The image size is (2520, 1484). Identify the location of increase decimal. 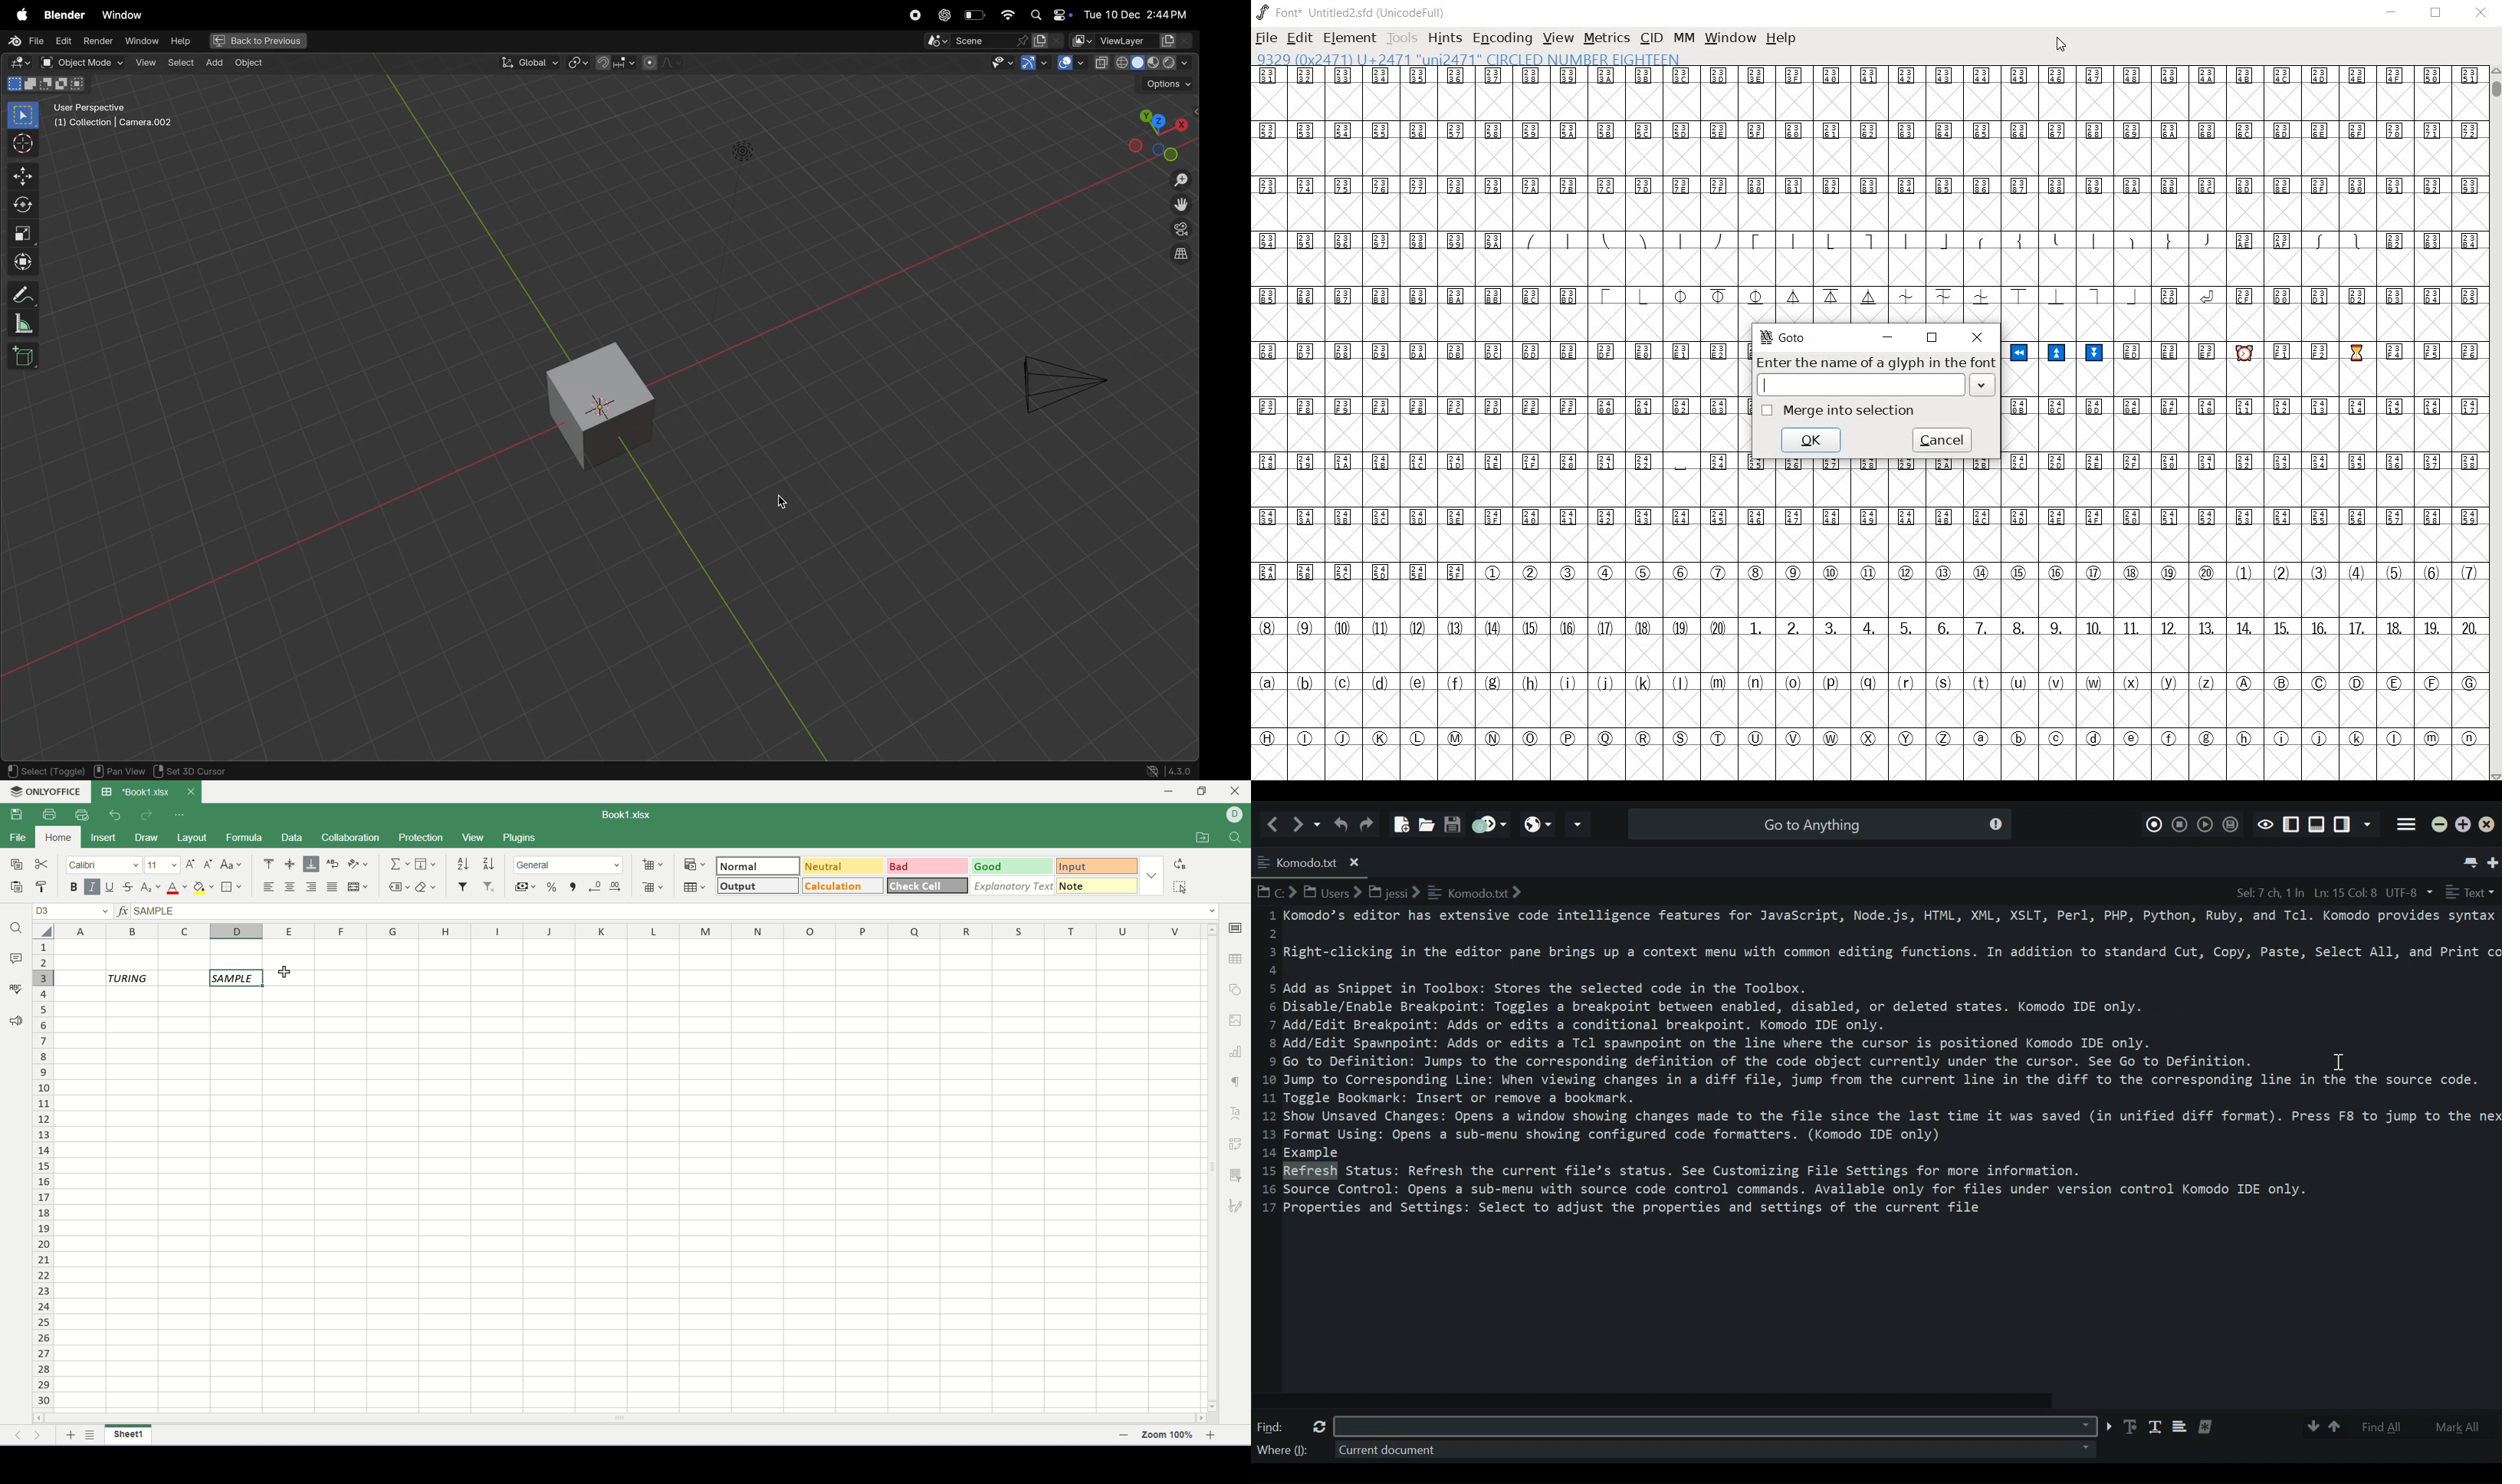
(616, 887).